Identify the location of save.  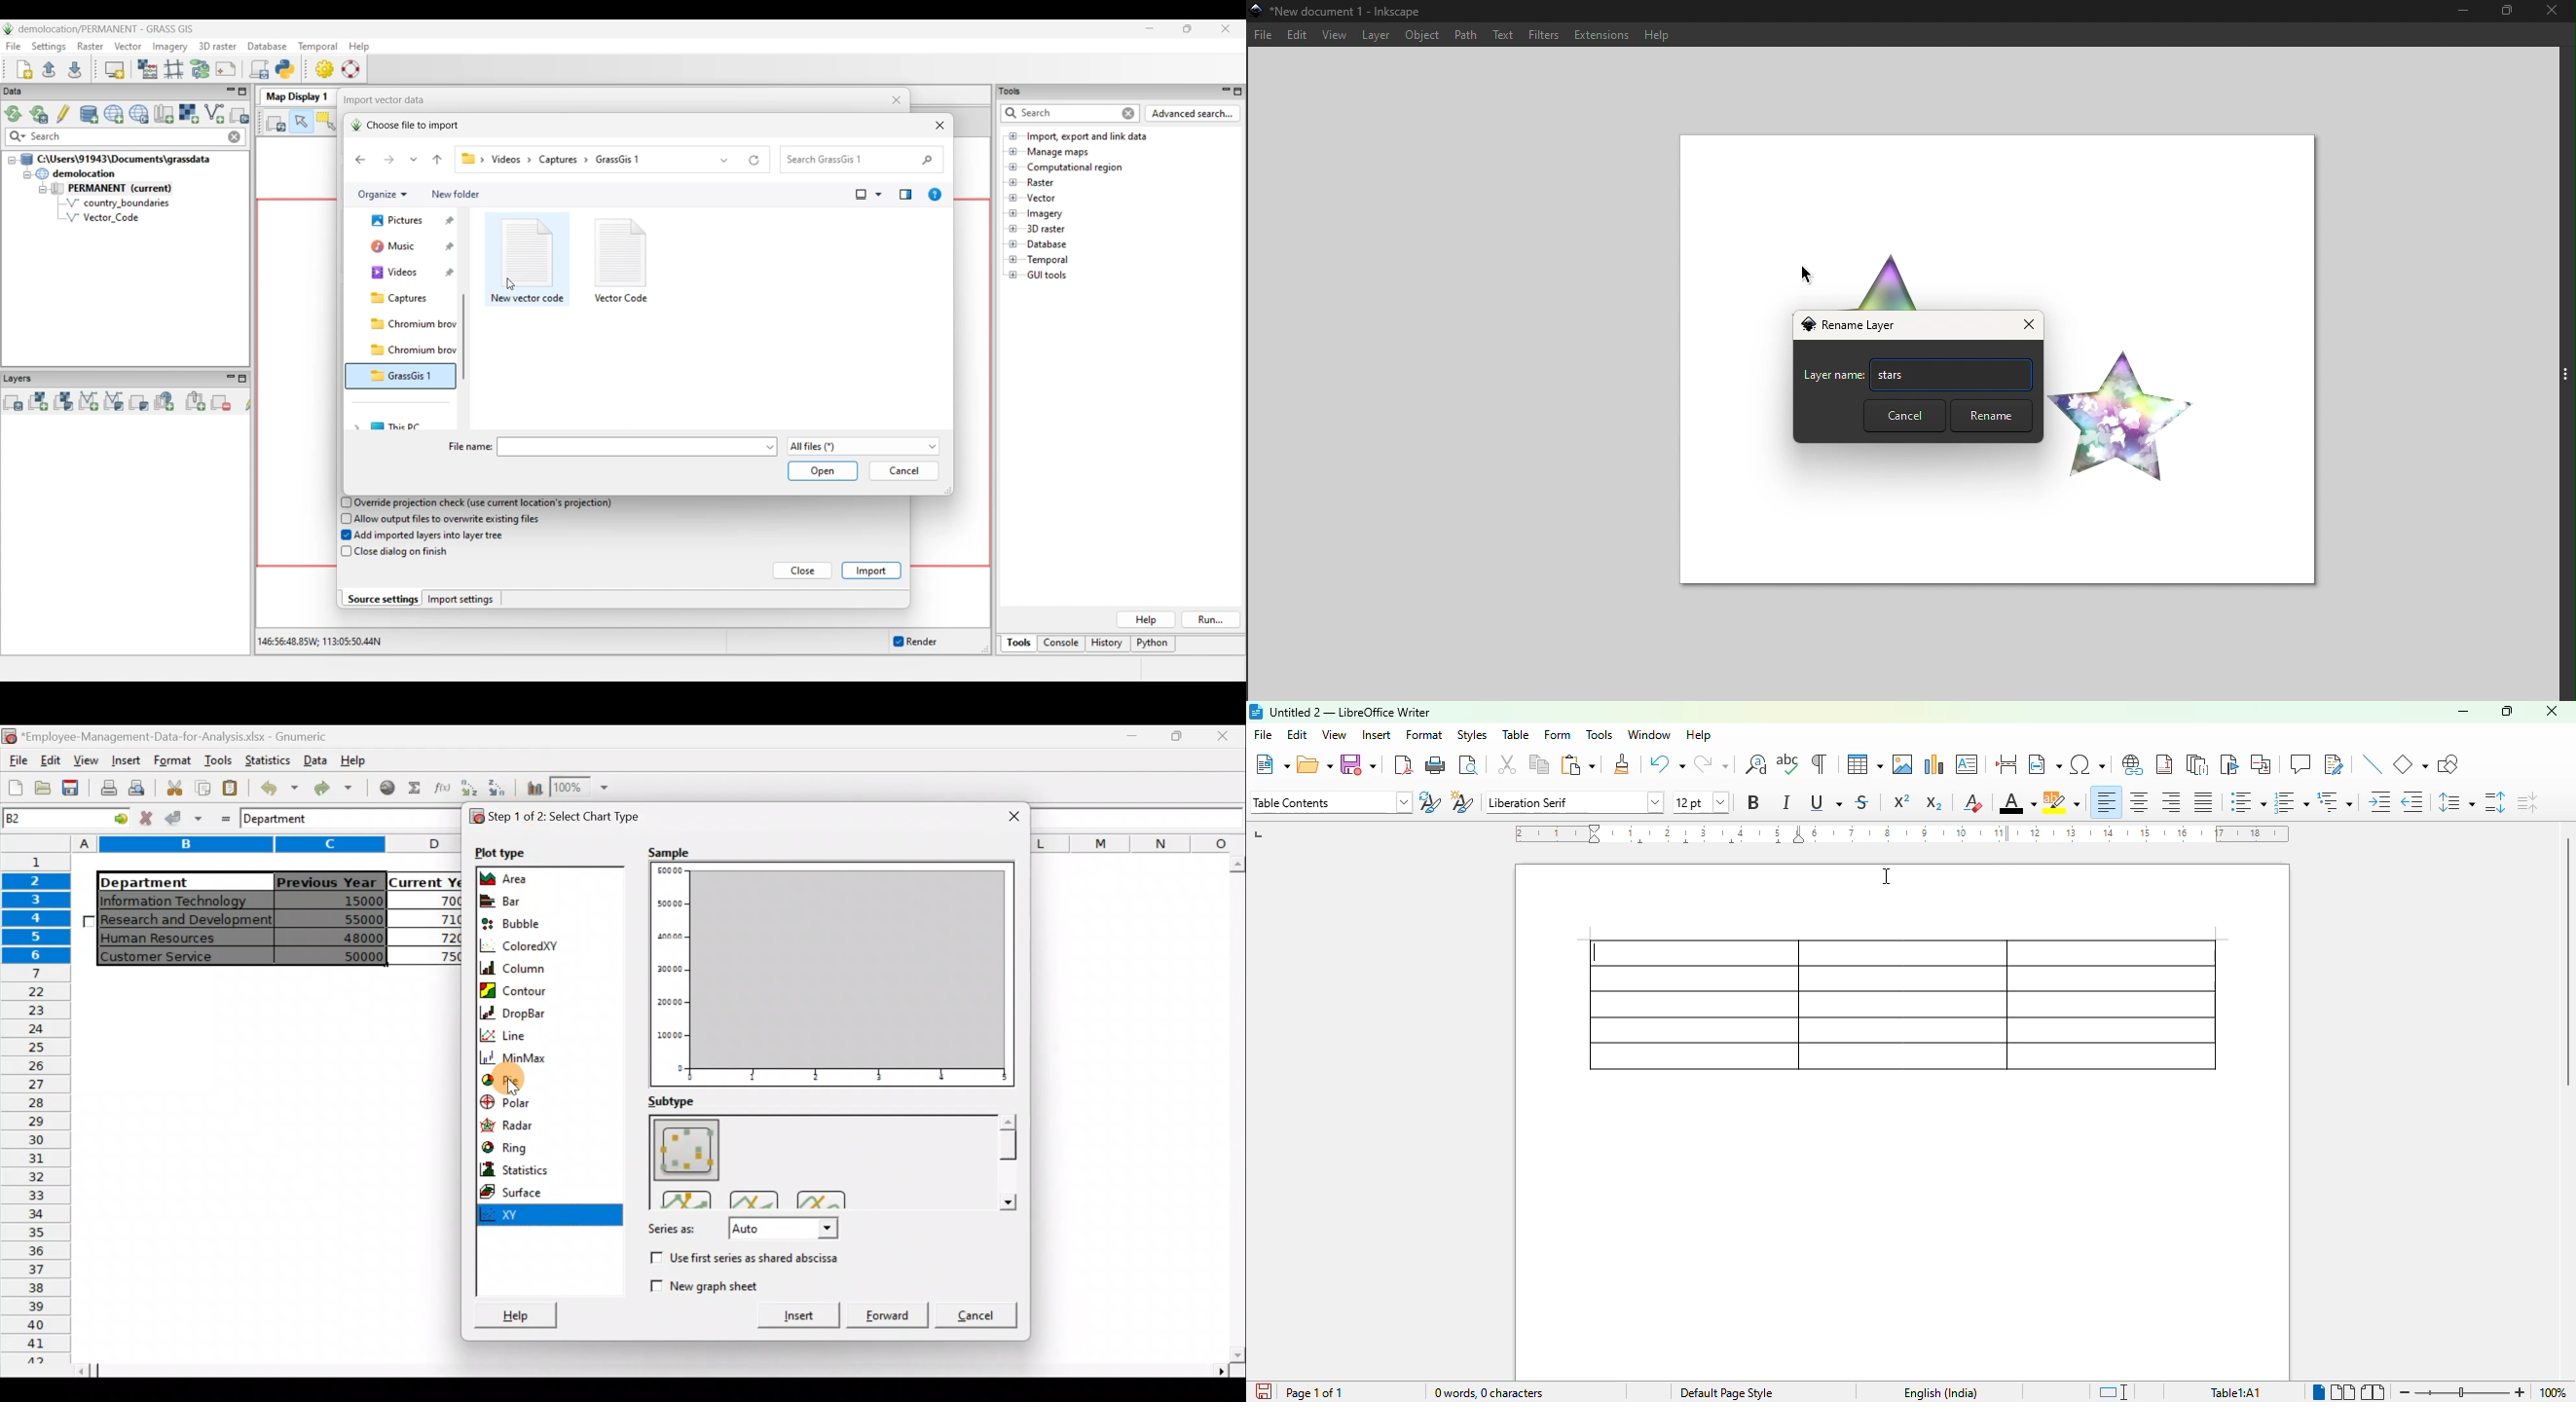
(1359, 763).